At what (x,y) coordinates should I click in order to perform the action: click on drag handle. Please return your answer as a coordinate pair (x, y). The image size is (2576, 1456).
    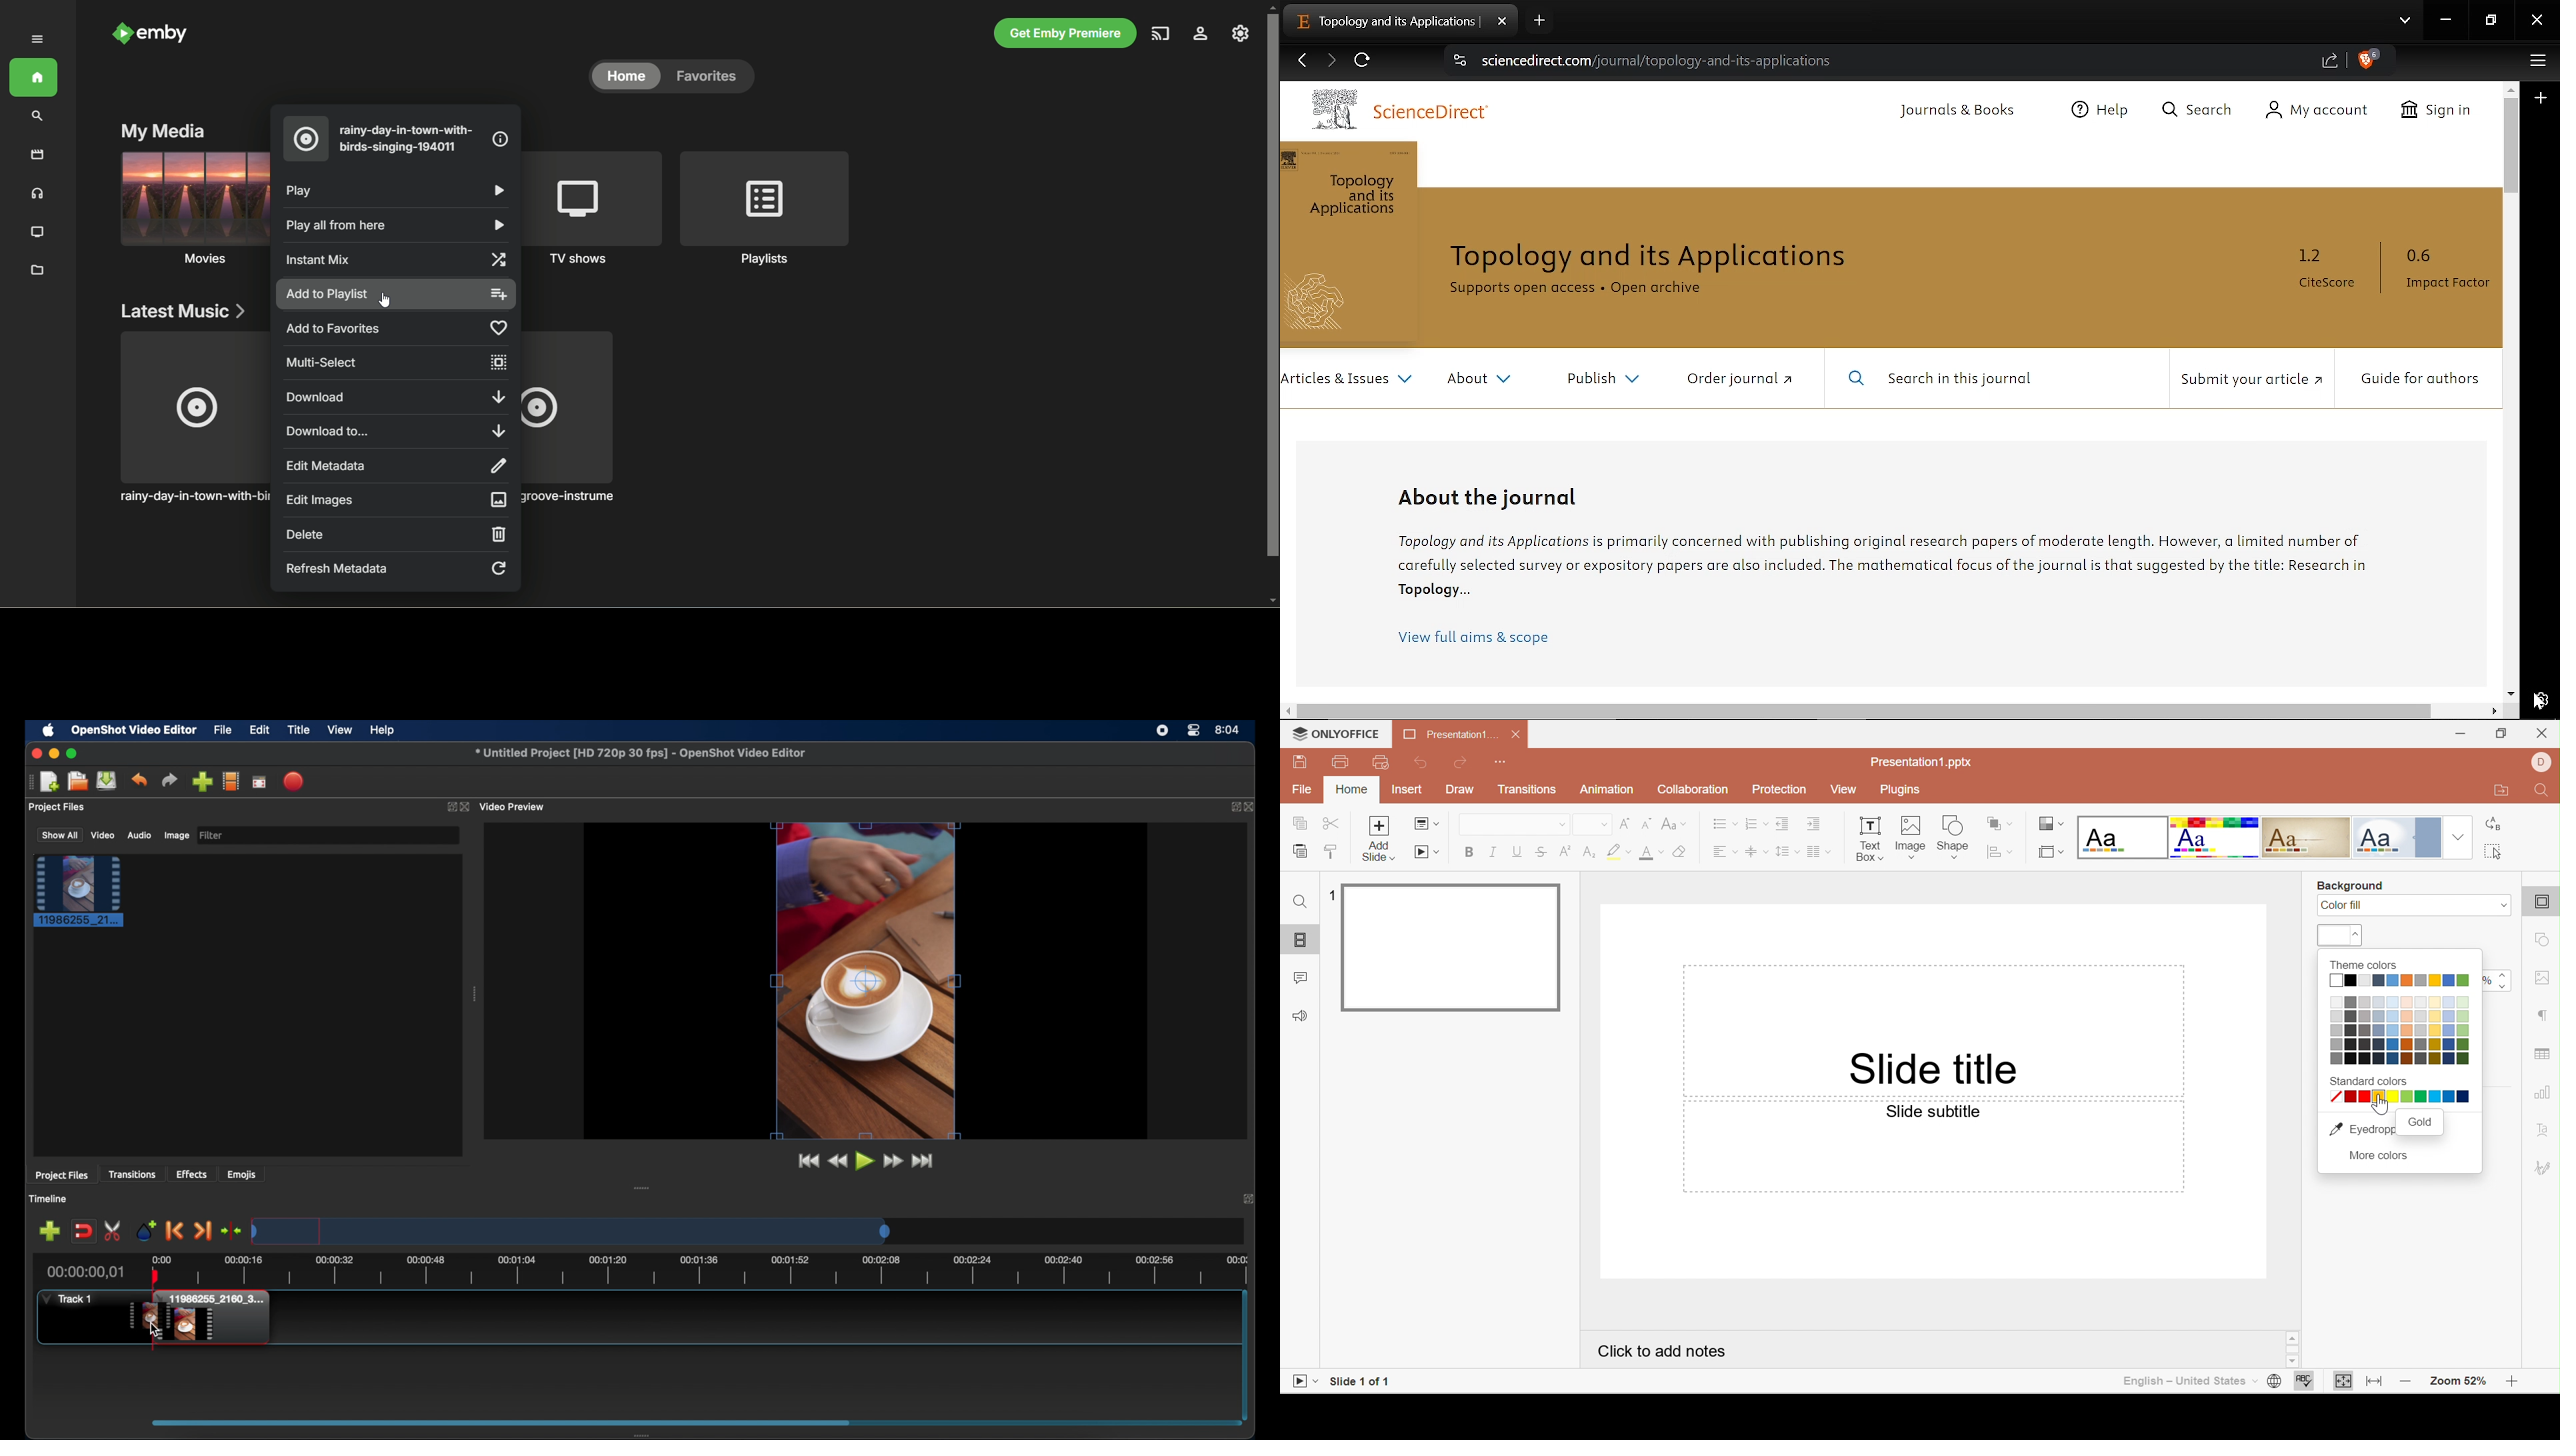
    Looking at the image, I should click on (649, 1433).